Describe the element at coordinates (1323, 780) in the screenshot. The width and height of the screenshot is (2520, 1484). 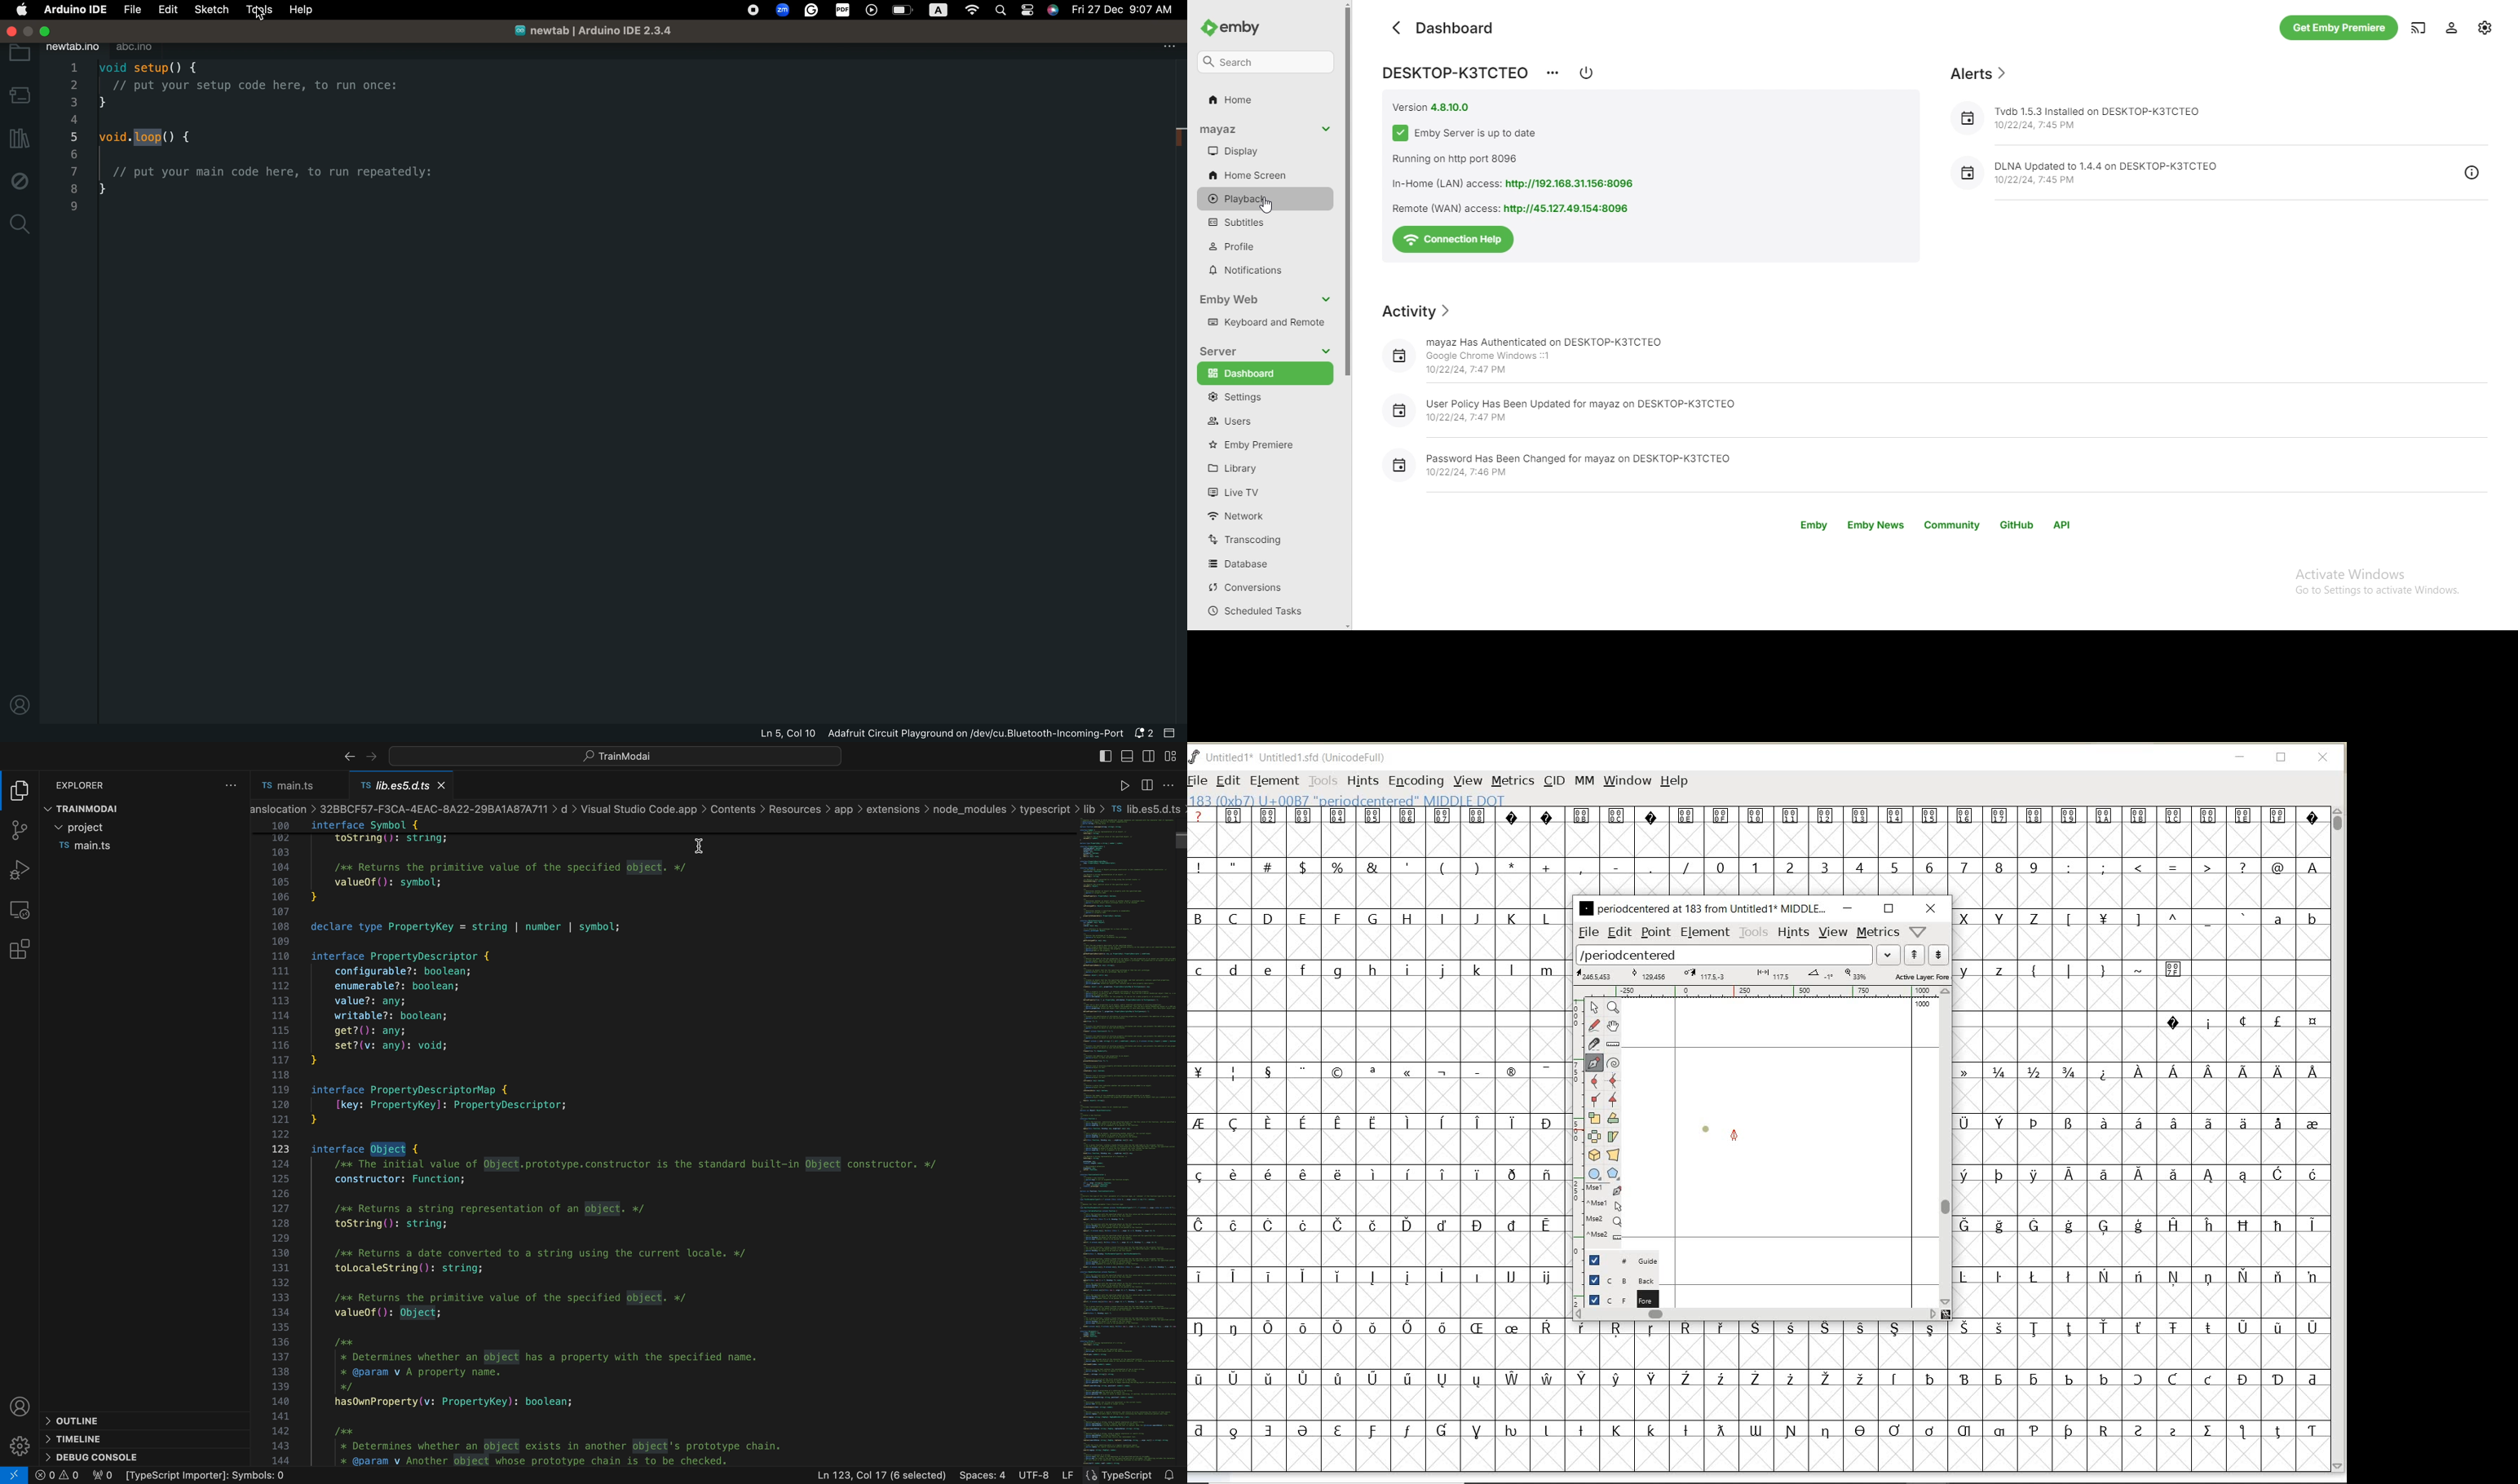
I see `TOOLS` at that location.